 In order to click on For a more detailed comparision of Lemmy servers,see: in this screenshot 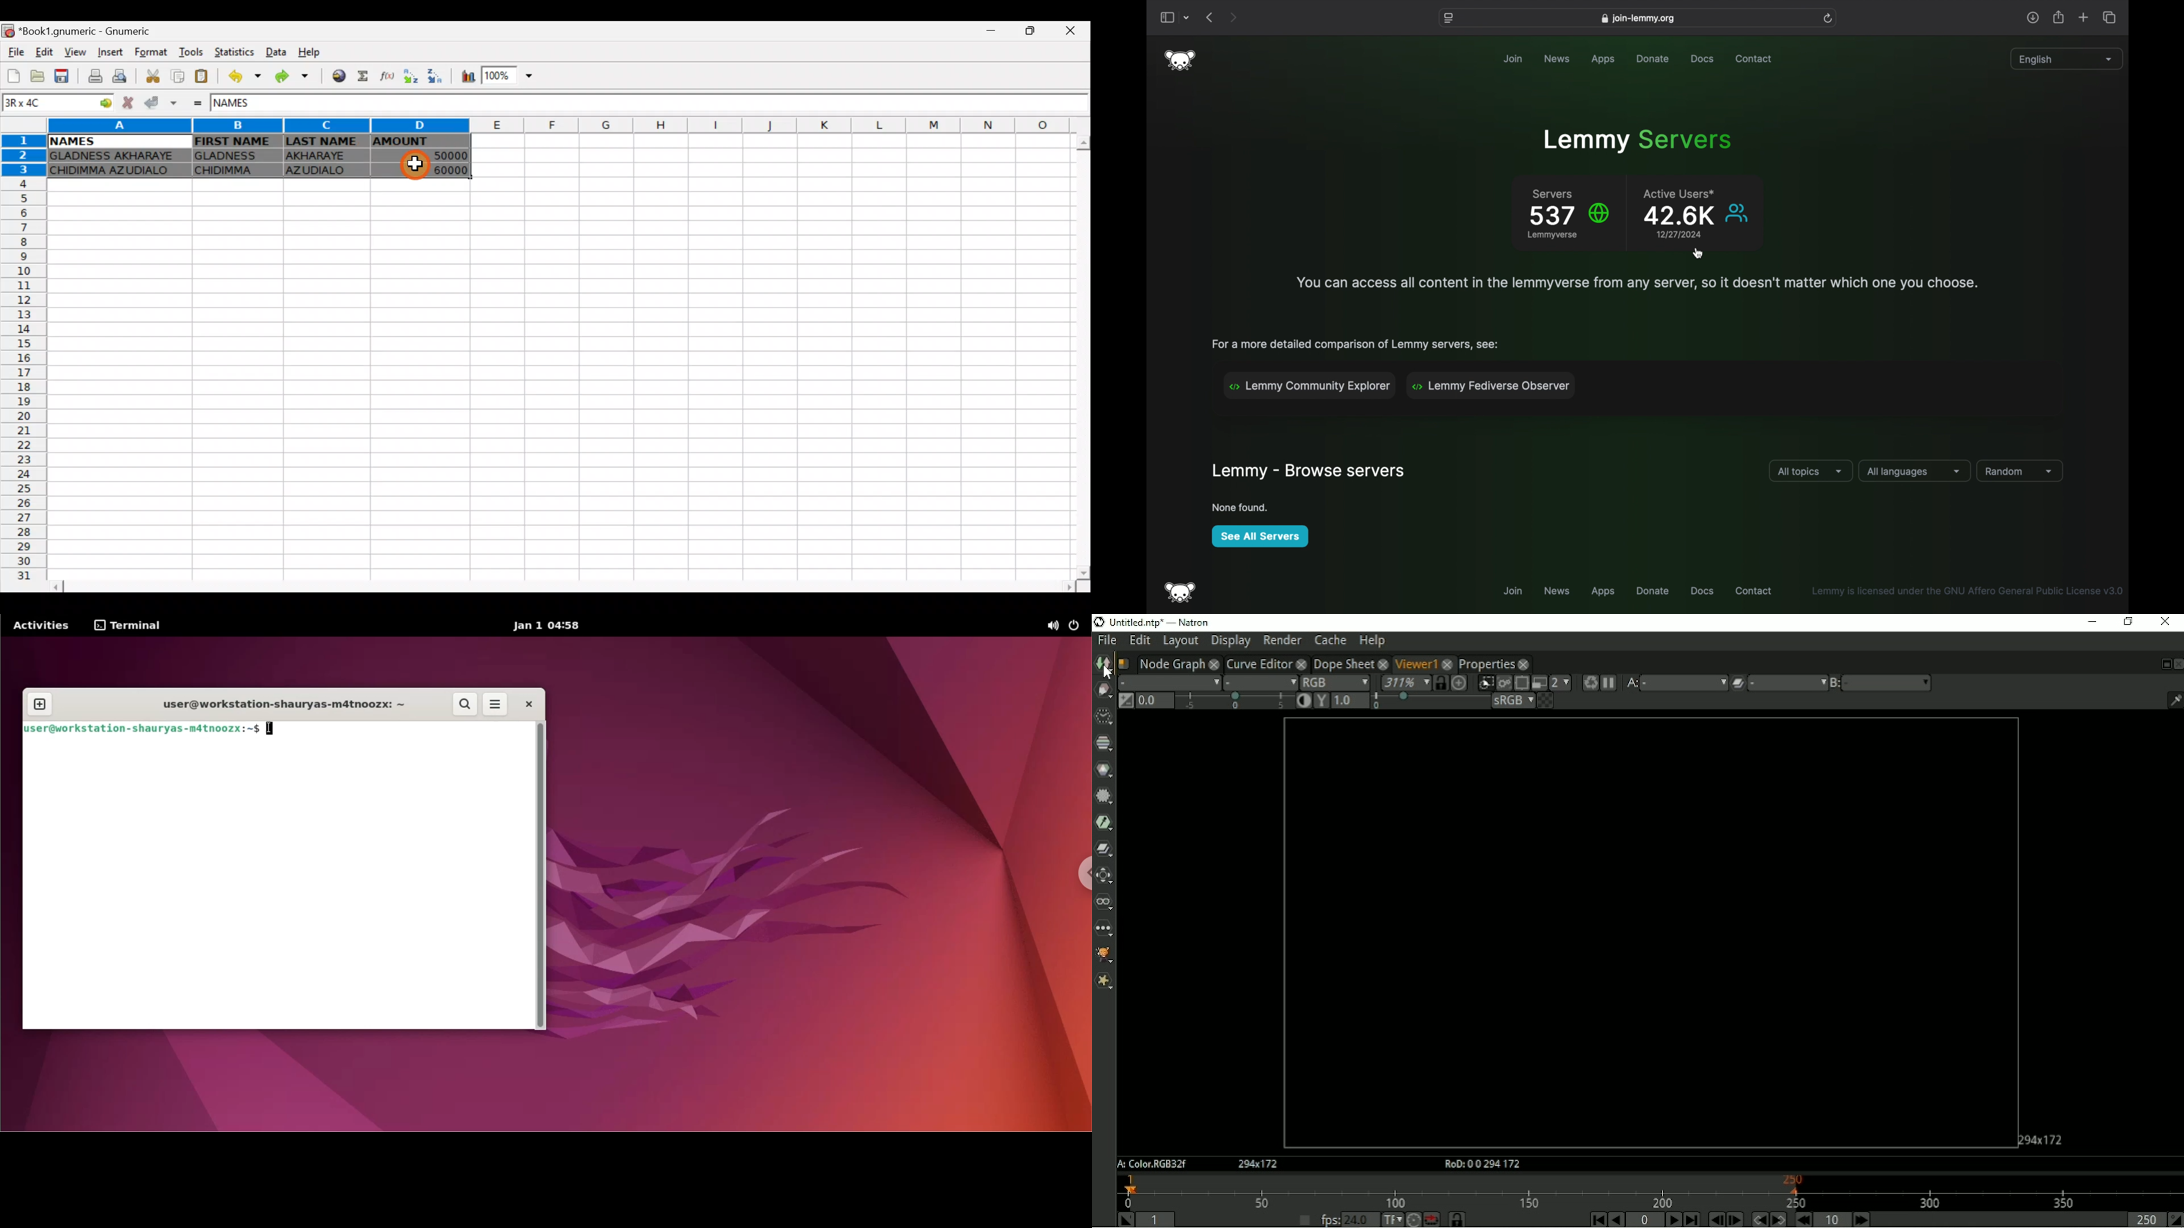, I will do `click(1357, 344)`.